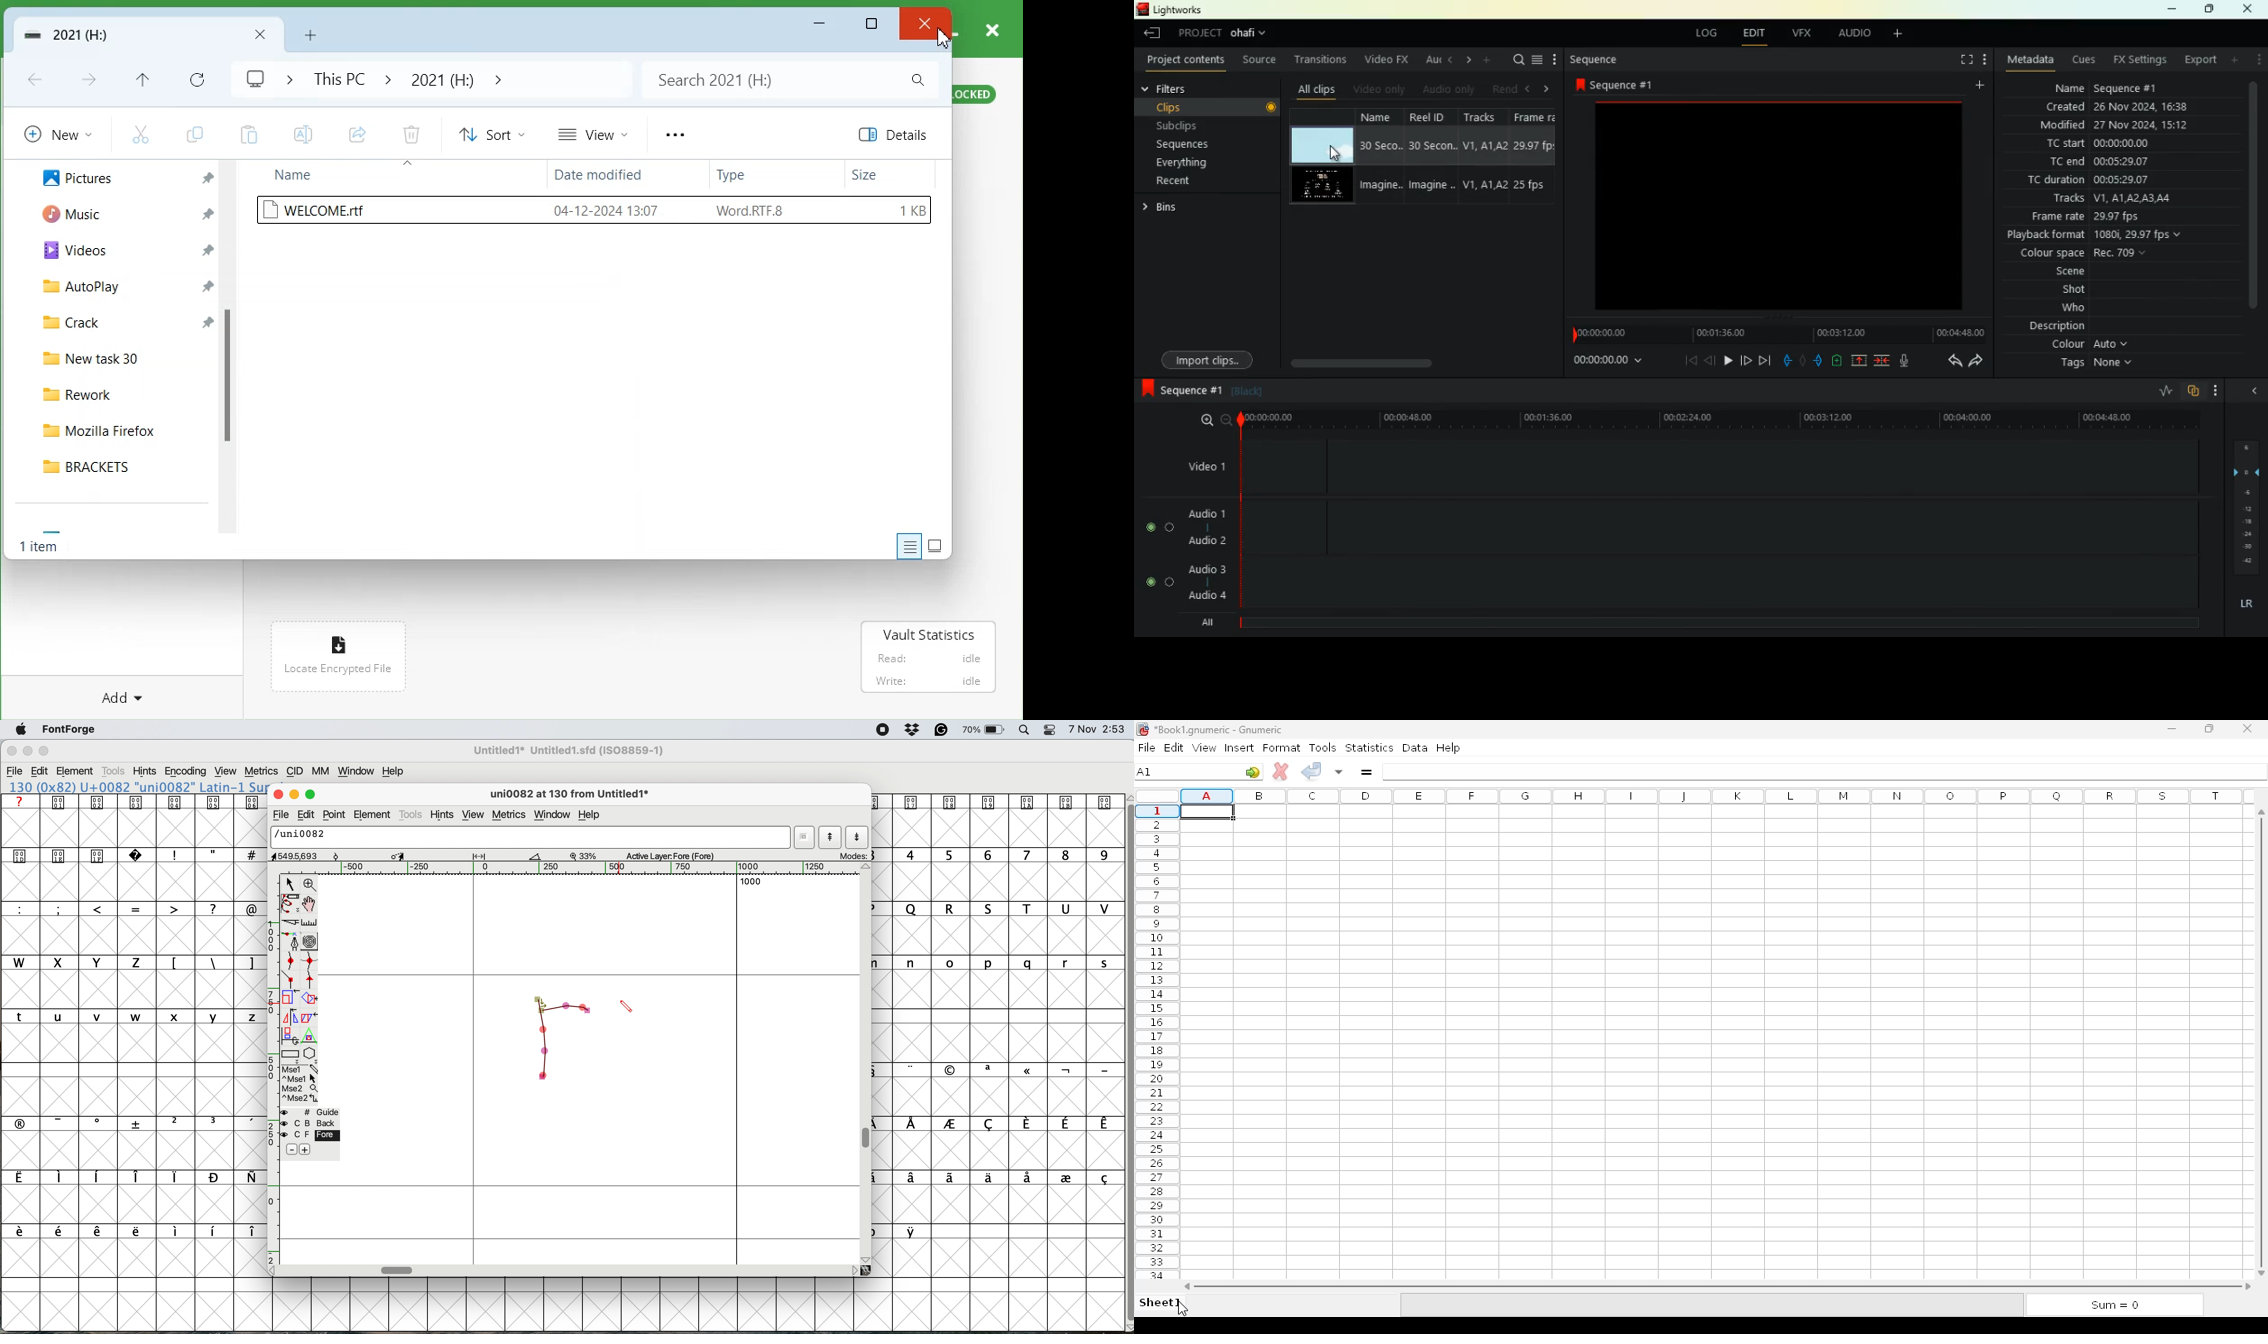 The image size is (2268, 1344). What do you see at coordinates (1448, 747) in the screenshot?
I see `help` at bounding box center [1448, 747].